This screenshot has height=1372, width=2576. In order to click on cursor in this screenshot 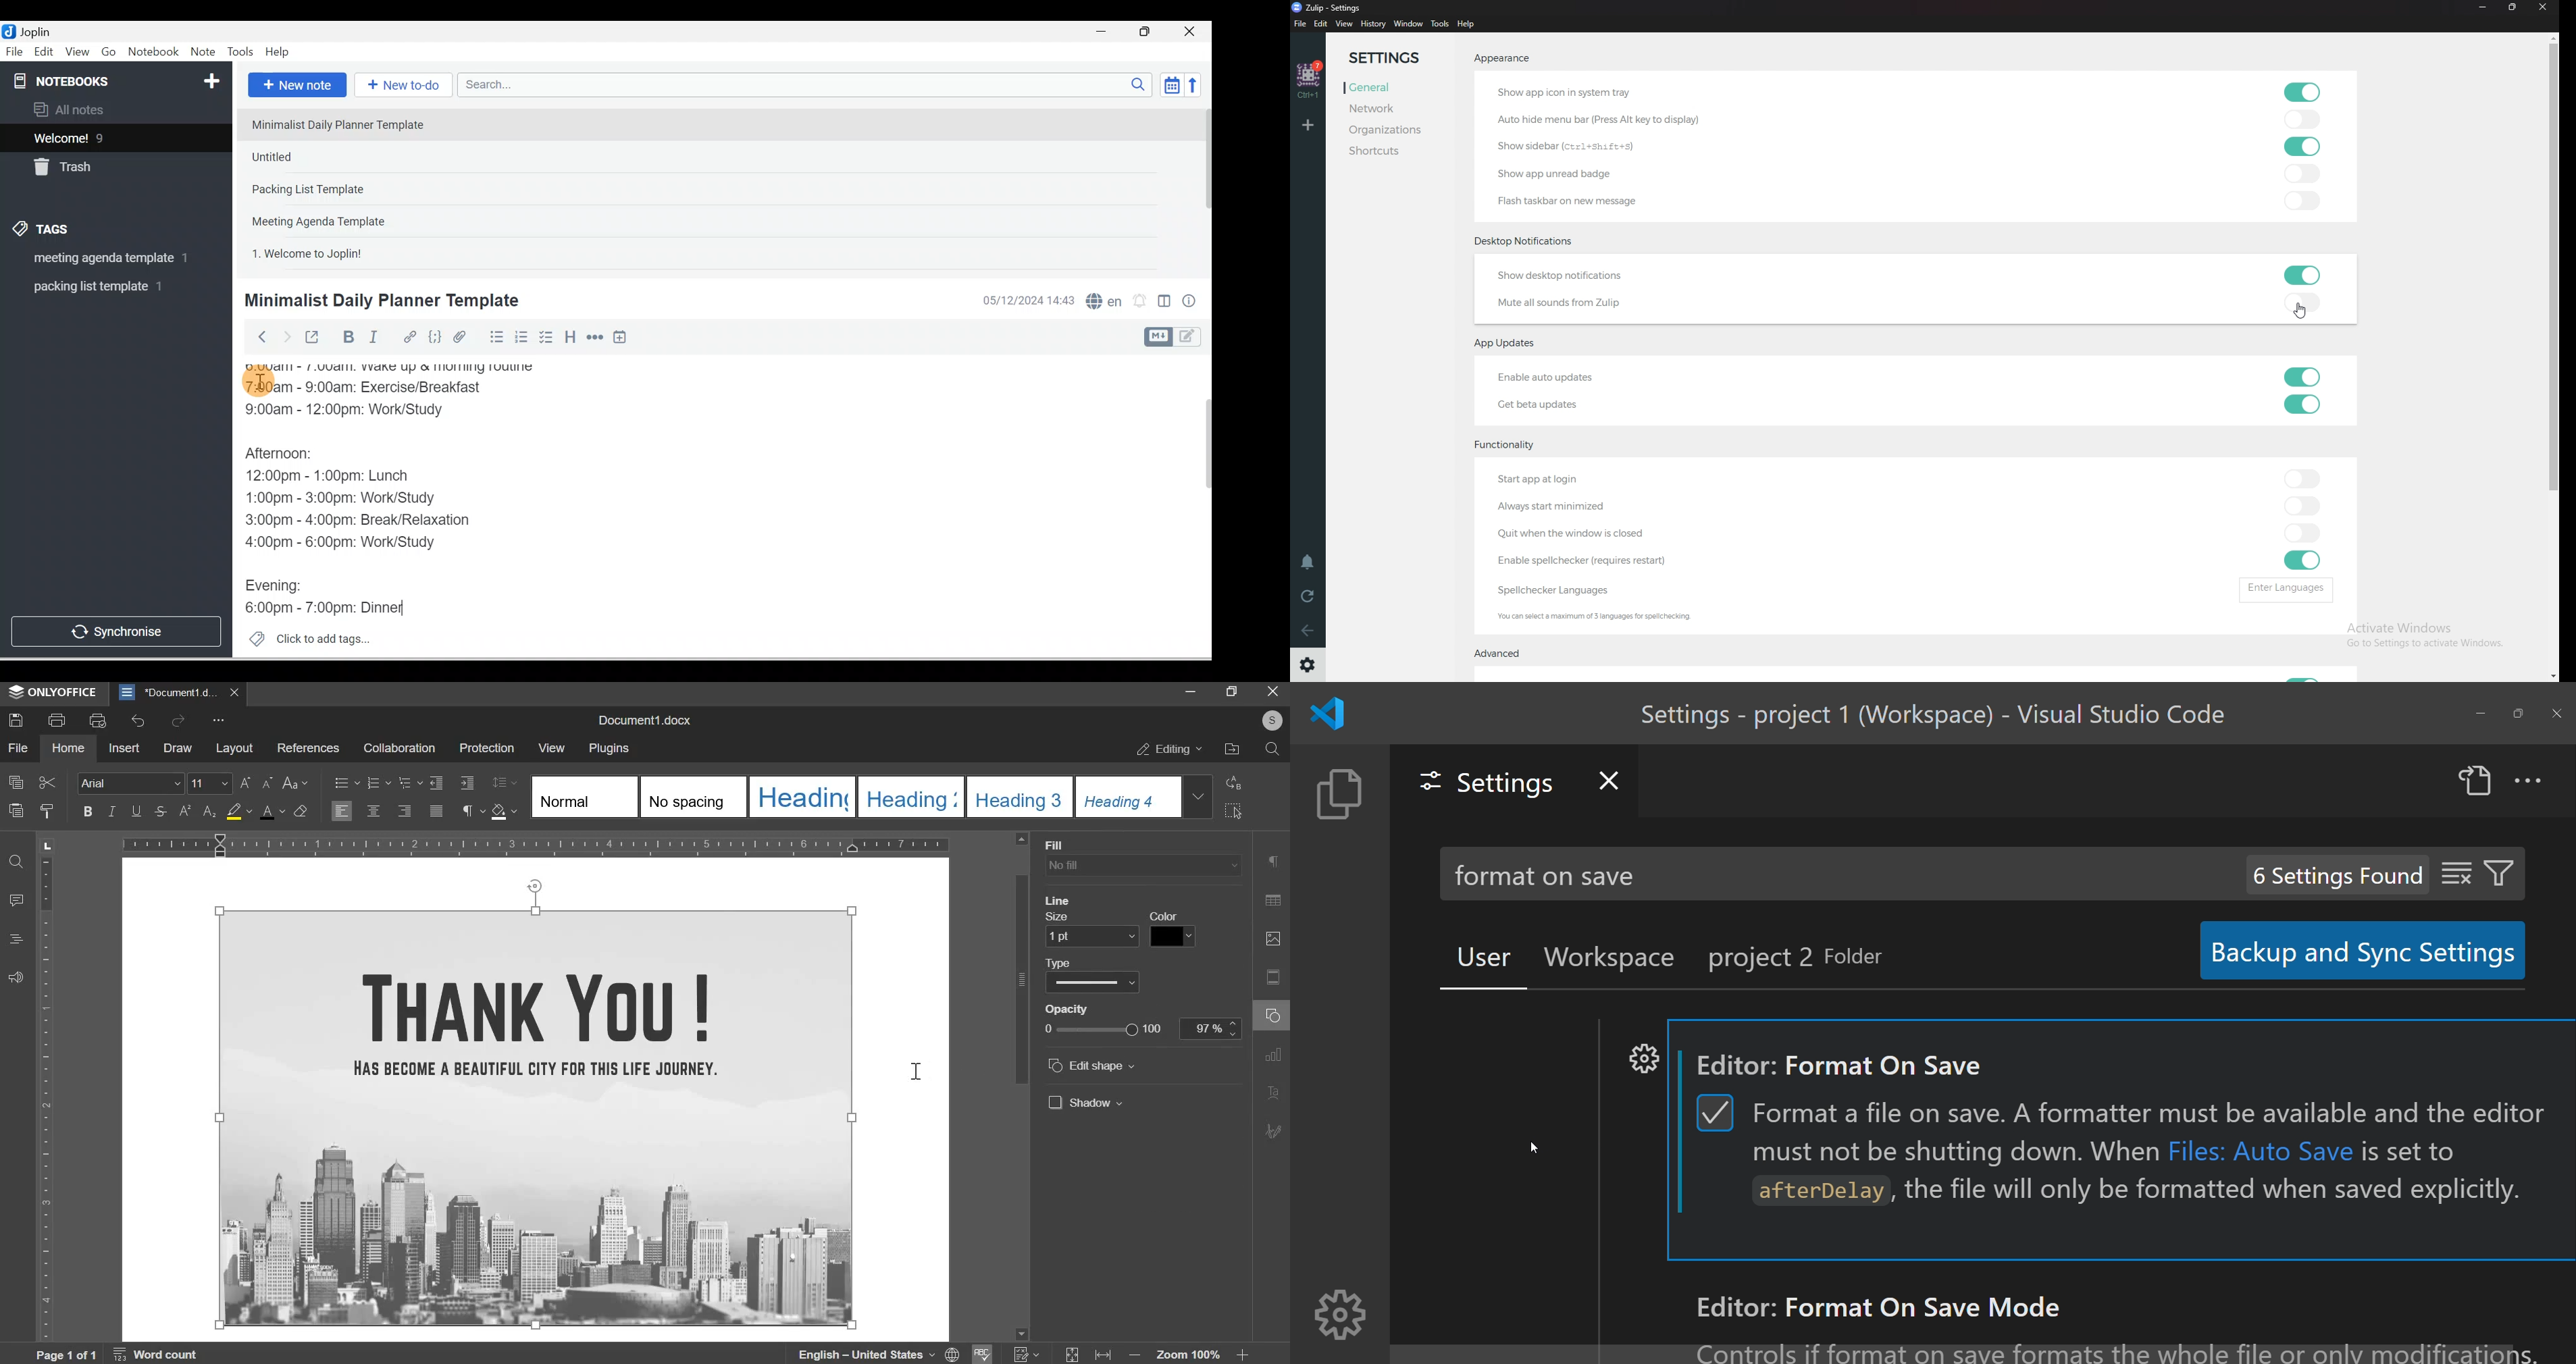, I will do `click(1535, 1151)`.